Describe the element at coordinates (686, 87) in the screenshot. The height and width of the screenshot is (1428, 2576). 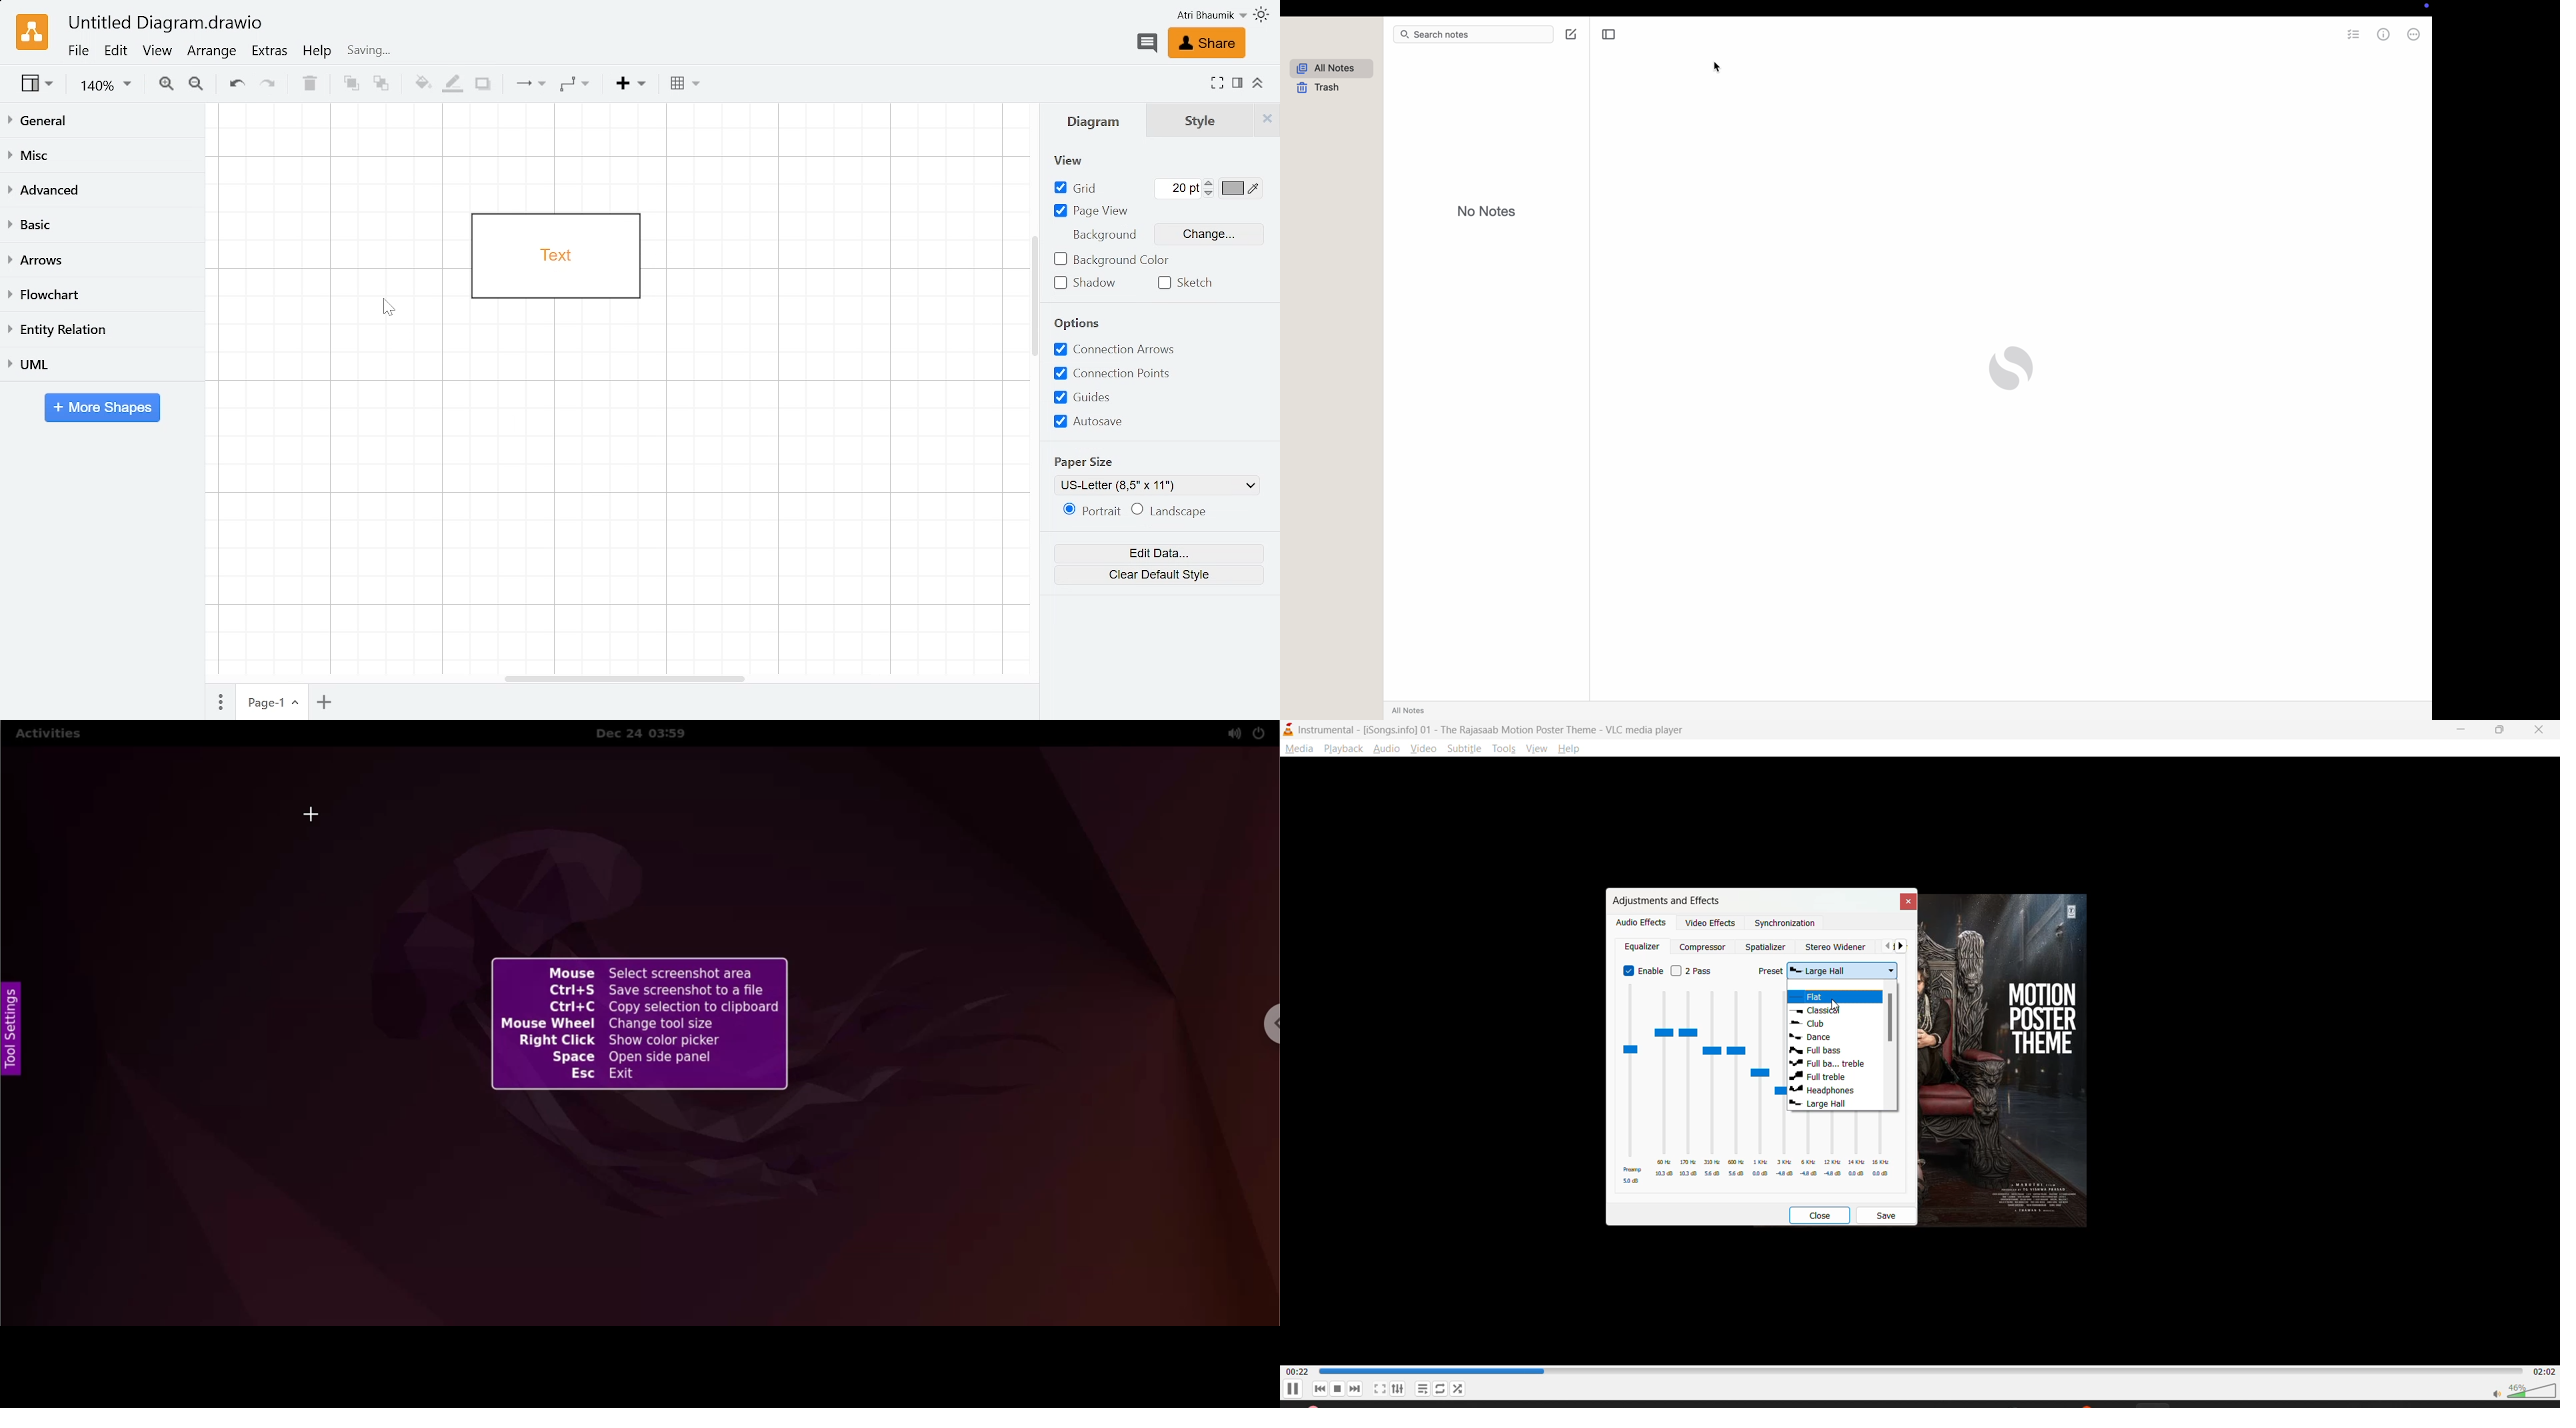
I see `Tbale` at that location.